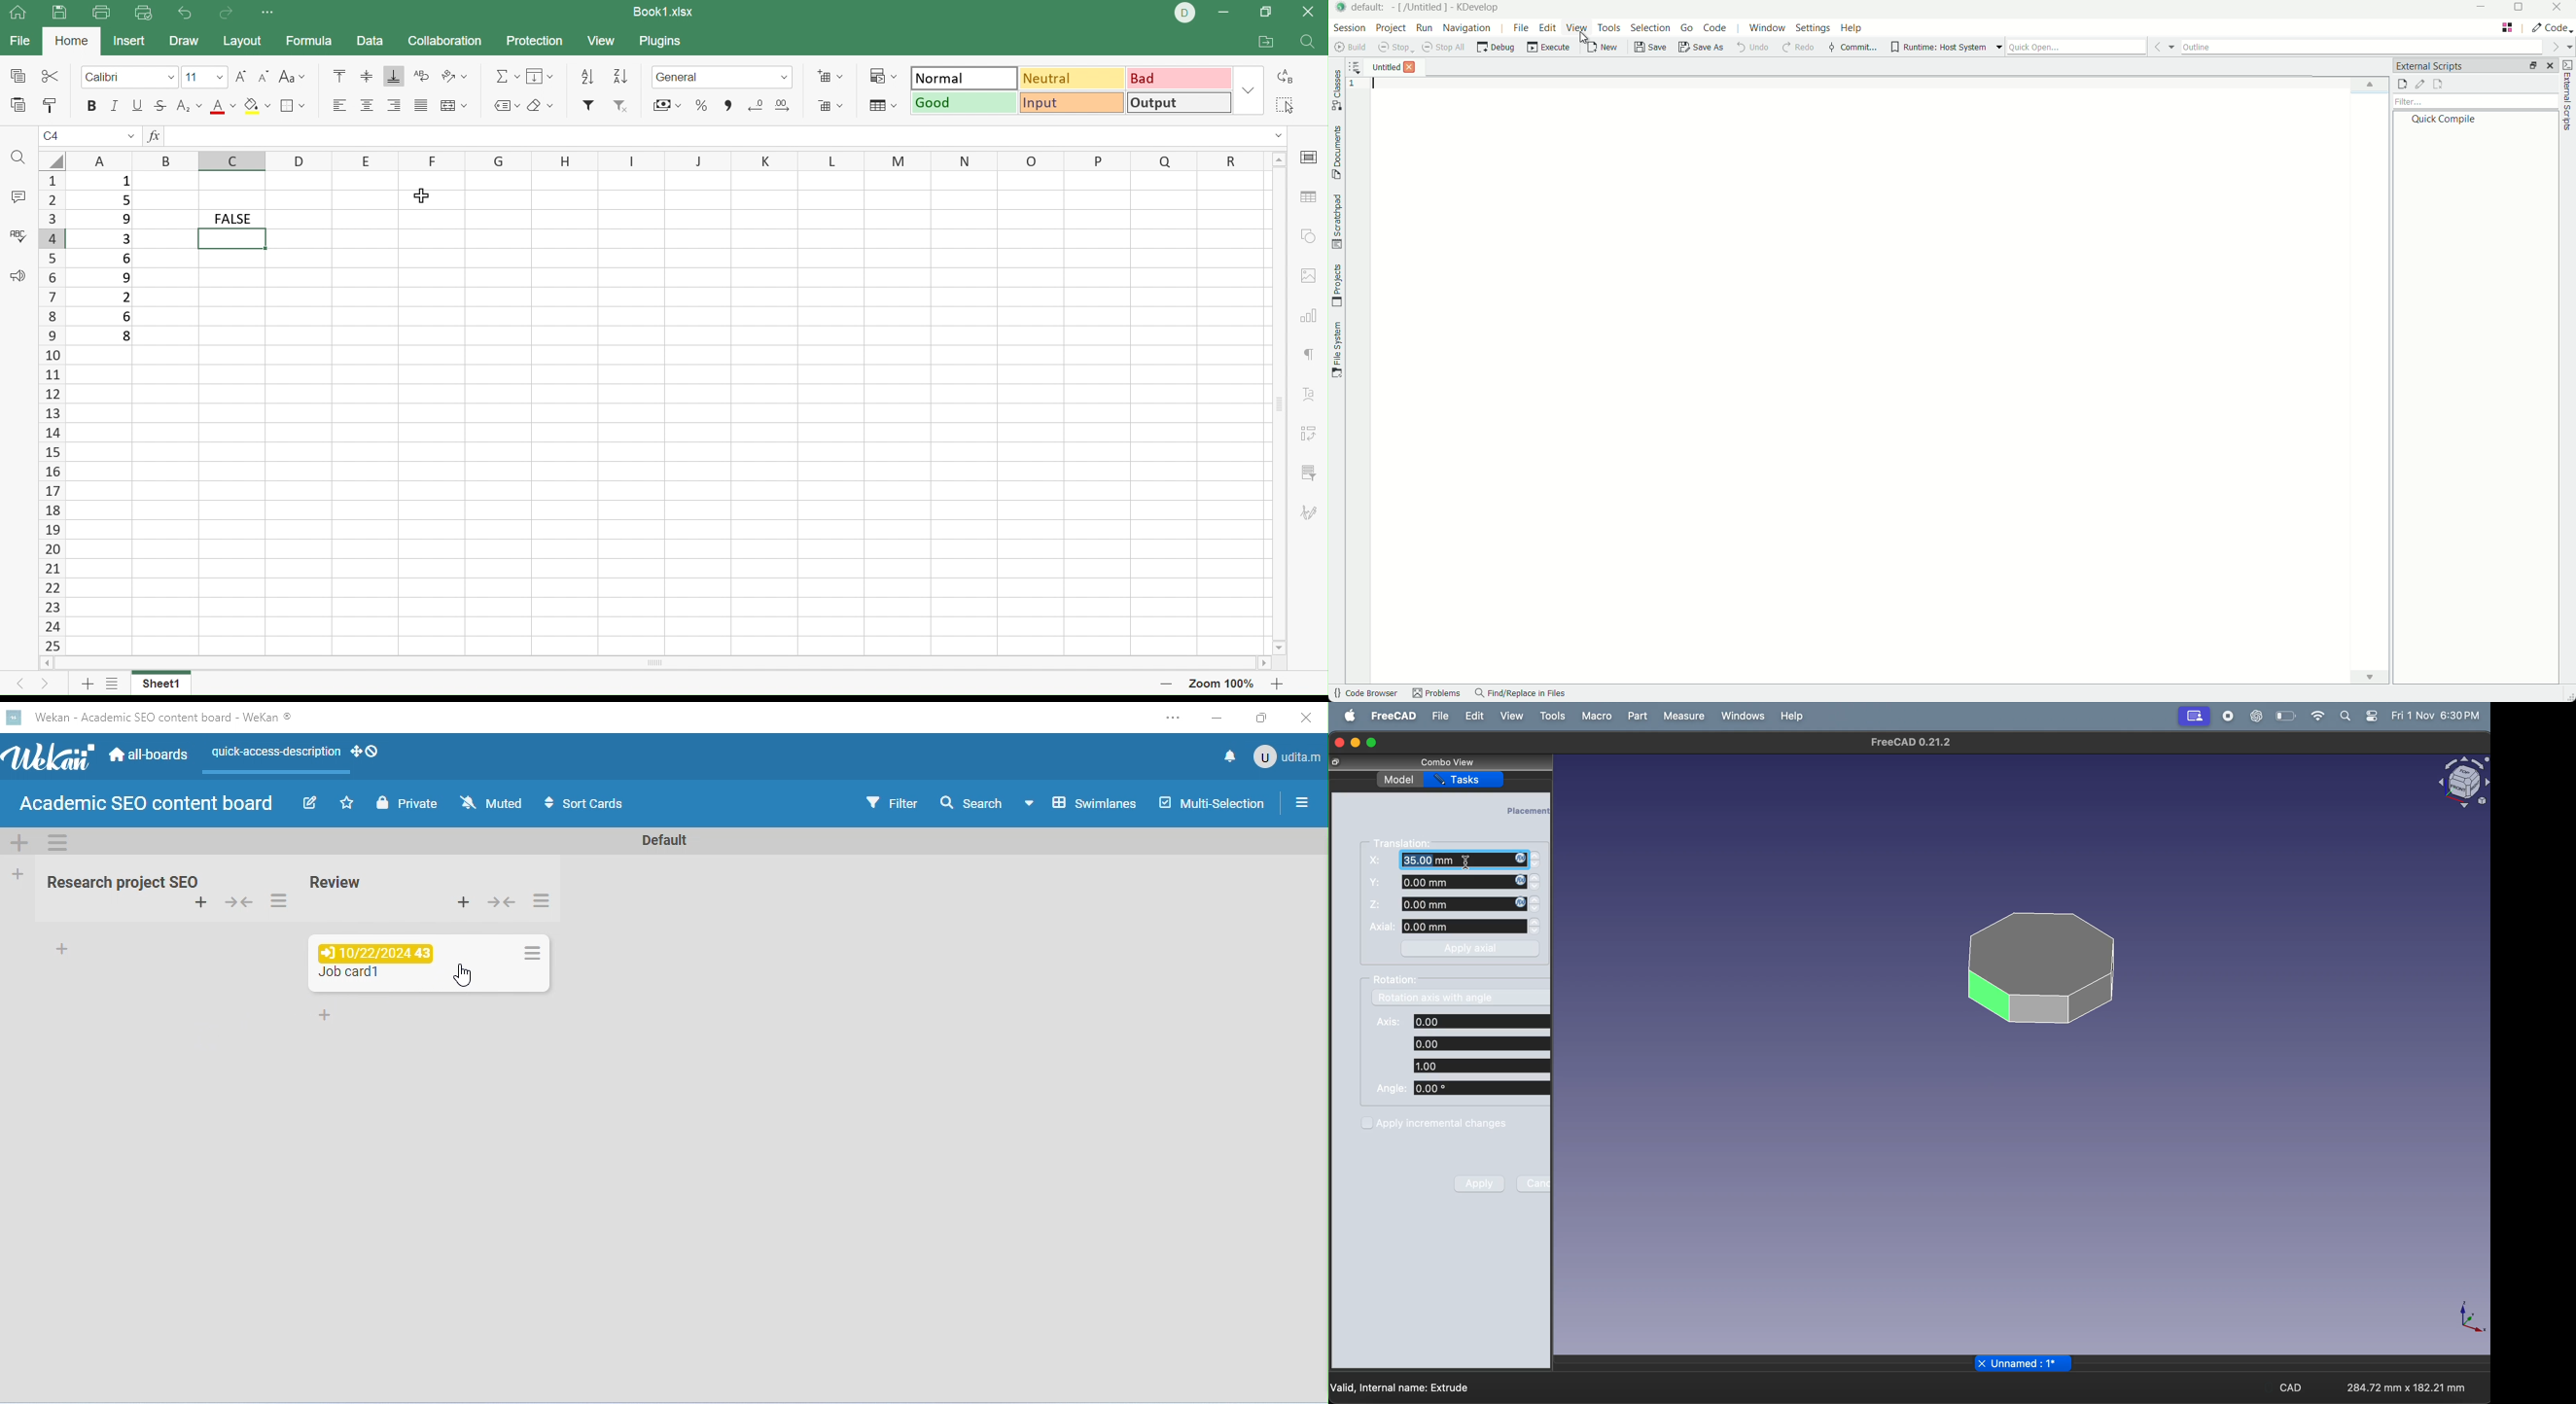  What do you see at coordinates (1448, 905) in the screenshot?
I see `Z: 0.00 mm` at bounding box center [1448, 905].